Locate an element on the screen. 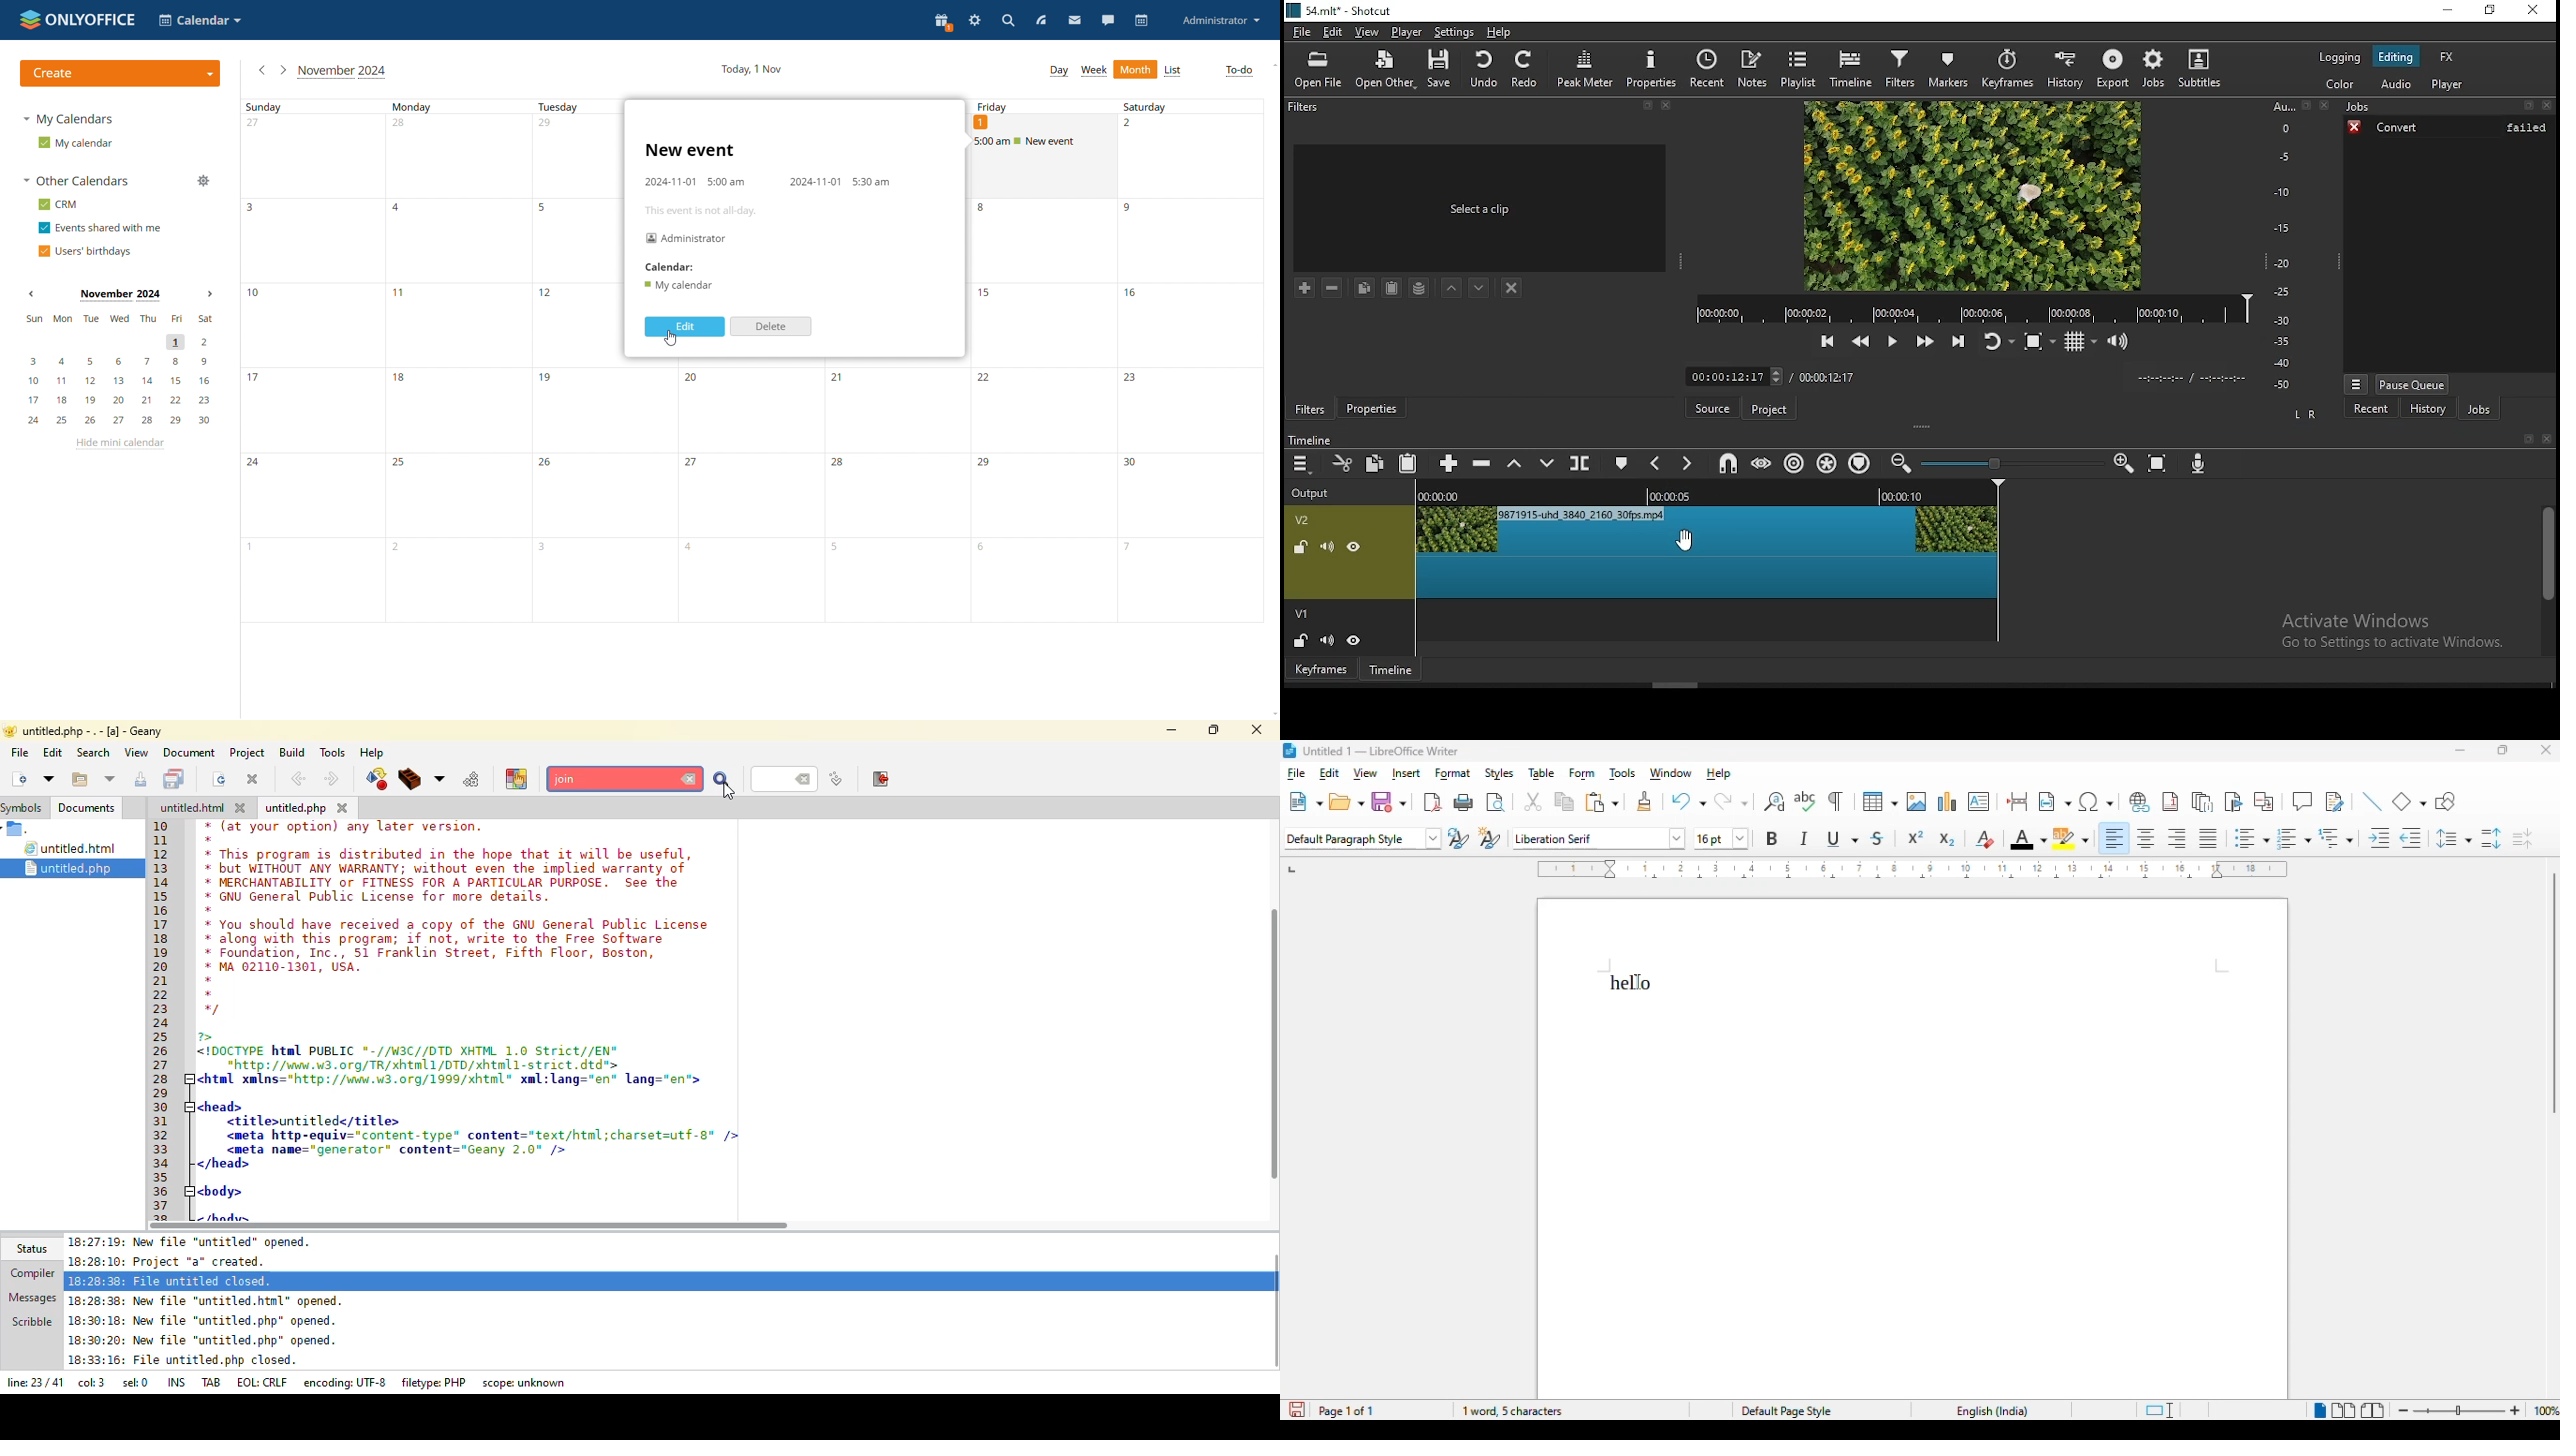 This screenshot has width=2576, height=1456. <!DOCTYPE html PUBLIC "-//W3C//DTD XHTML 1.0 Strict//EN" is located at coordinates (409, 1053).